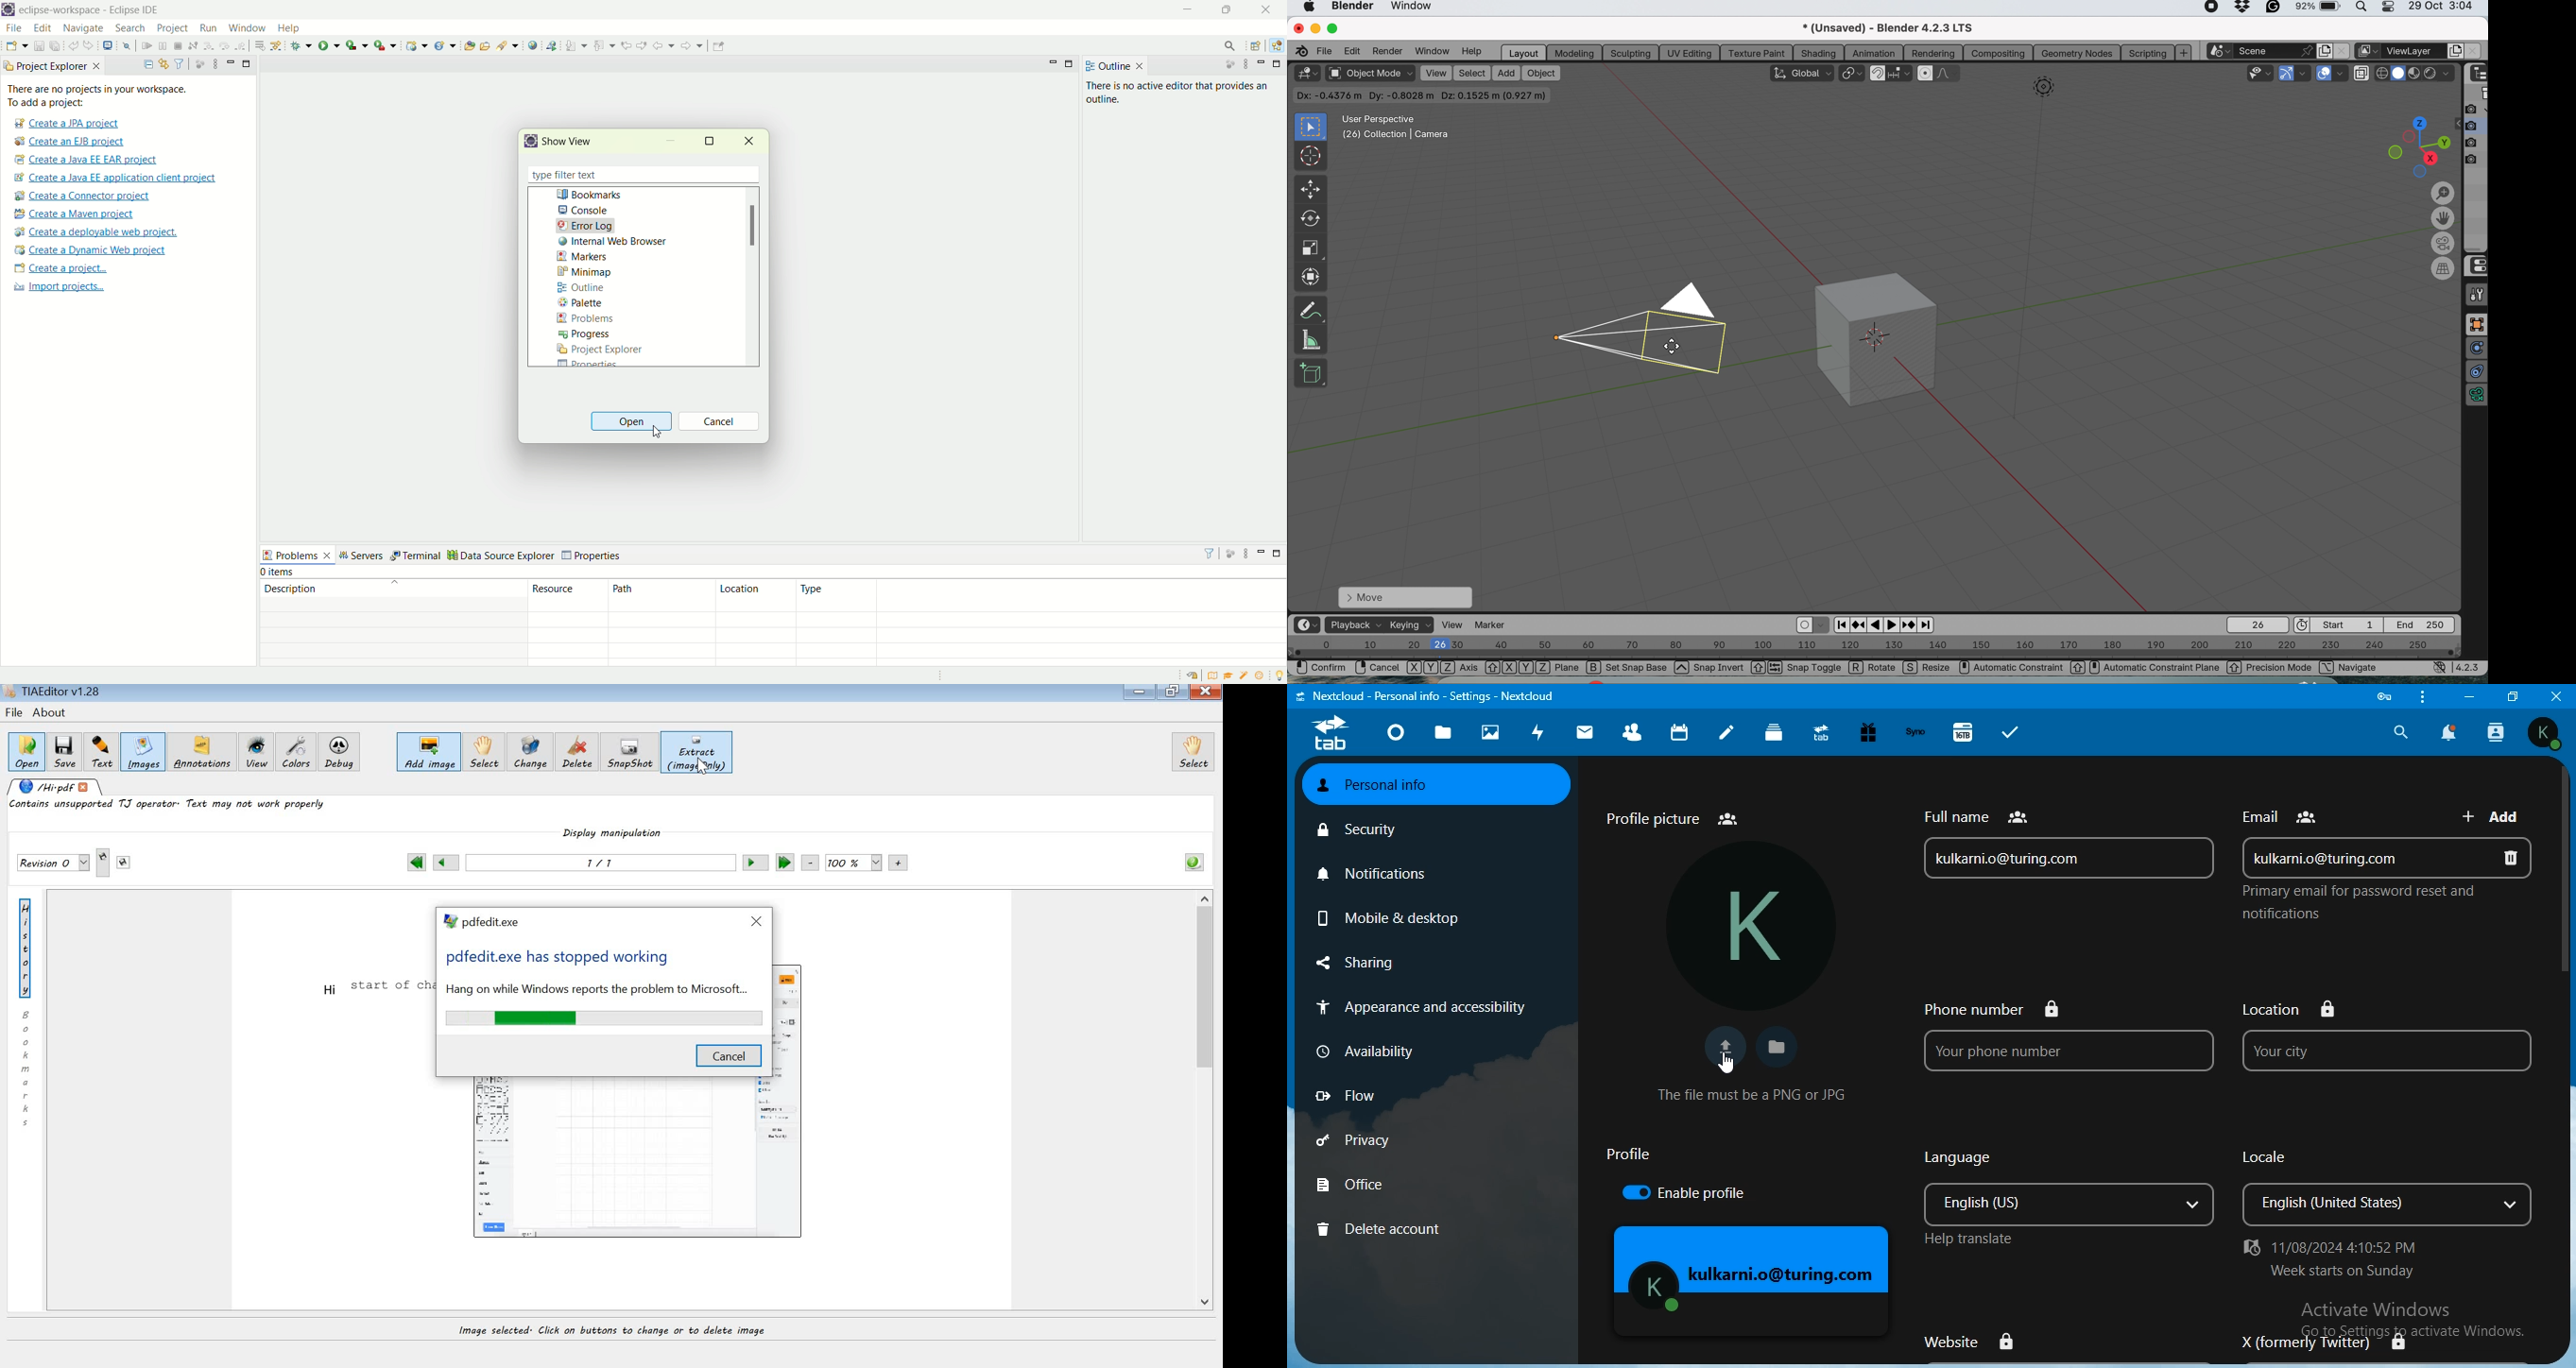  What do you see at coordinates (565, 594) in the screenshot?
I see `resource` at bounding box center [565, 594].